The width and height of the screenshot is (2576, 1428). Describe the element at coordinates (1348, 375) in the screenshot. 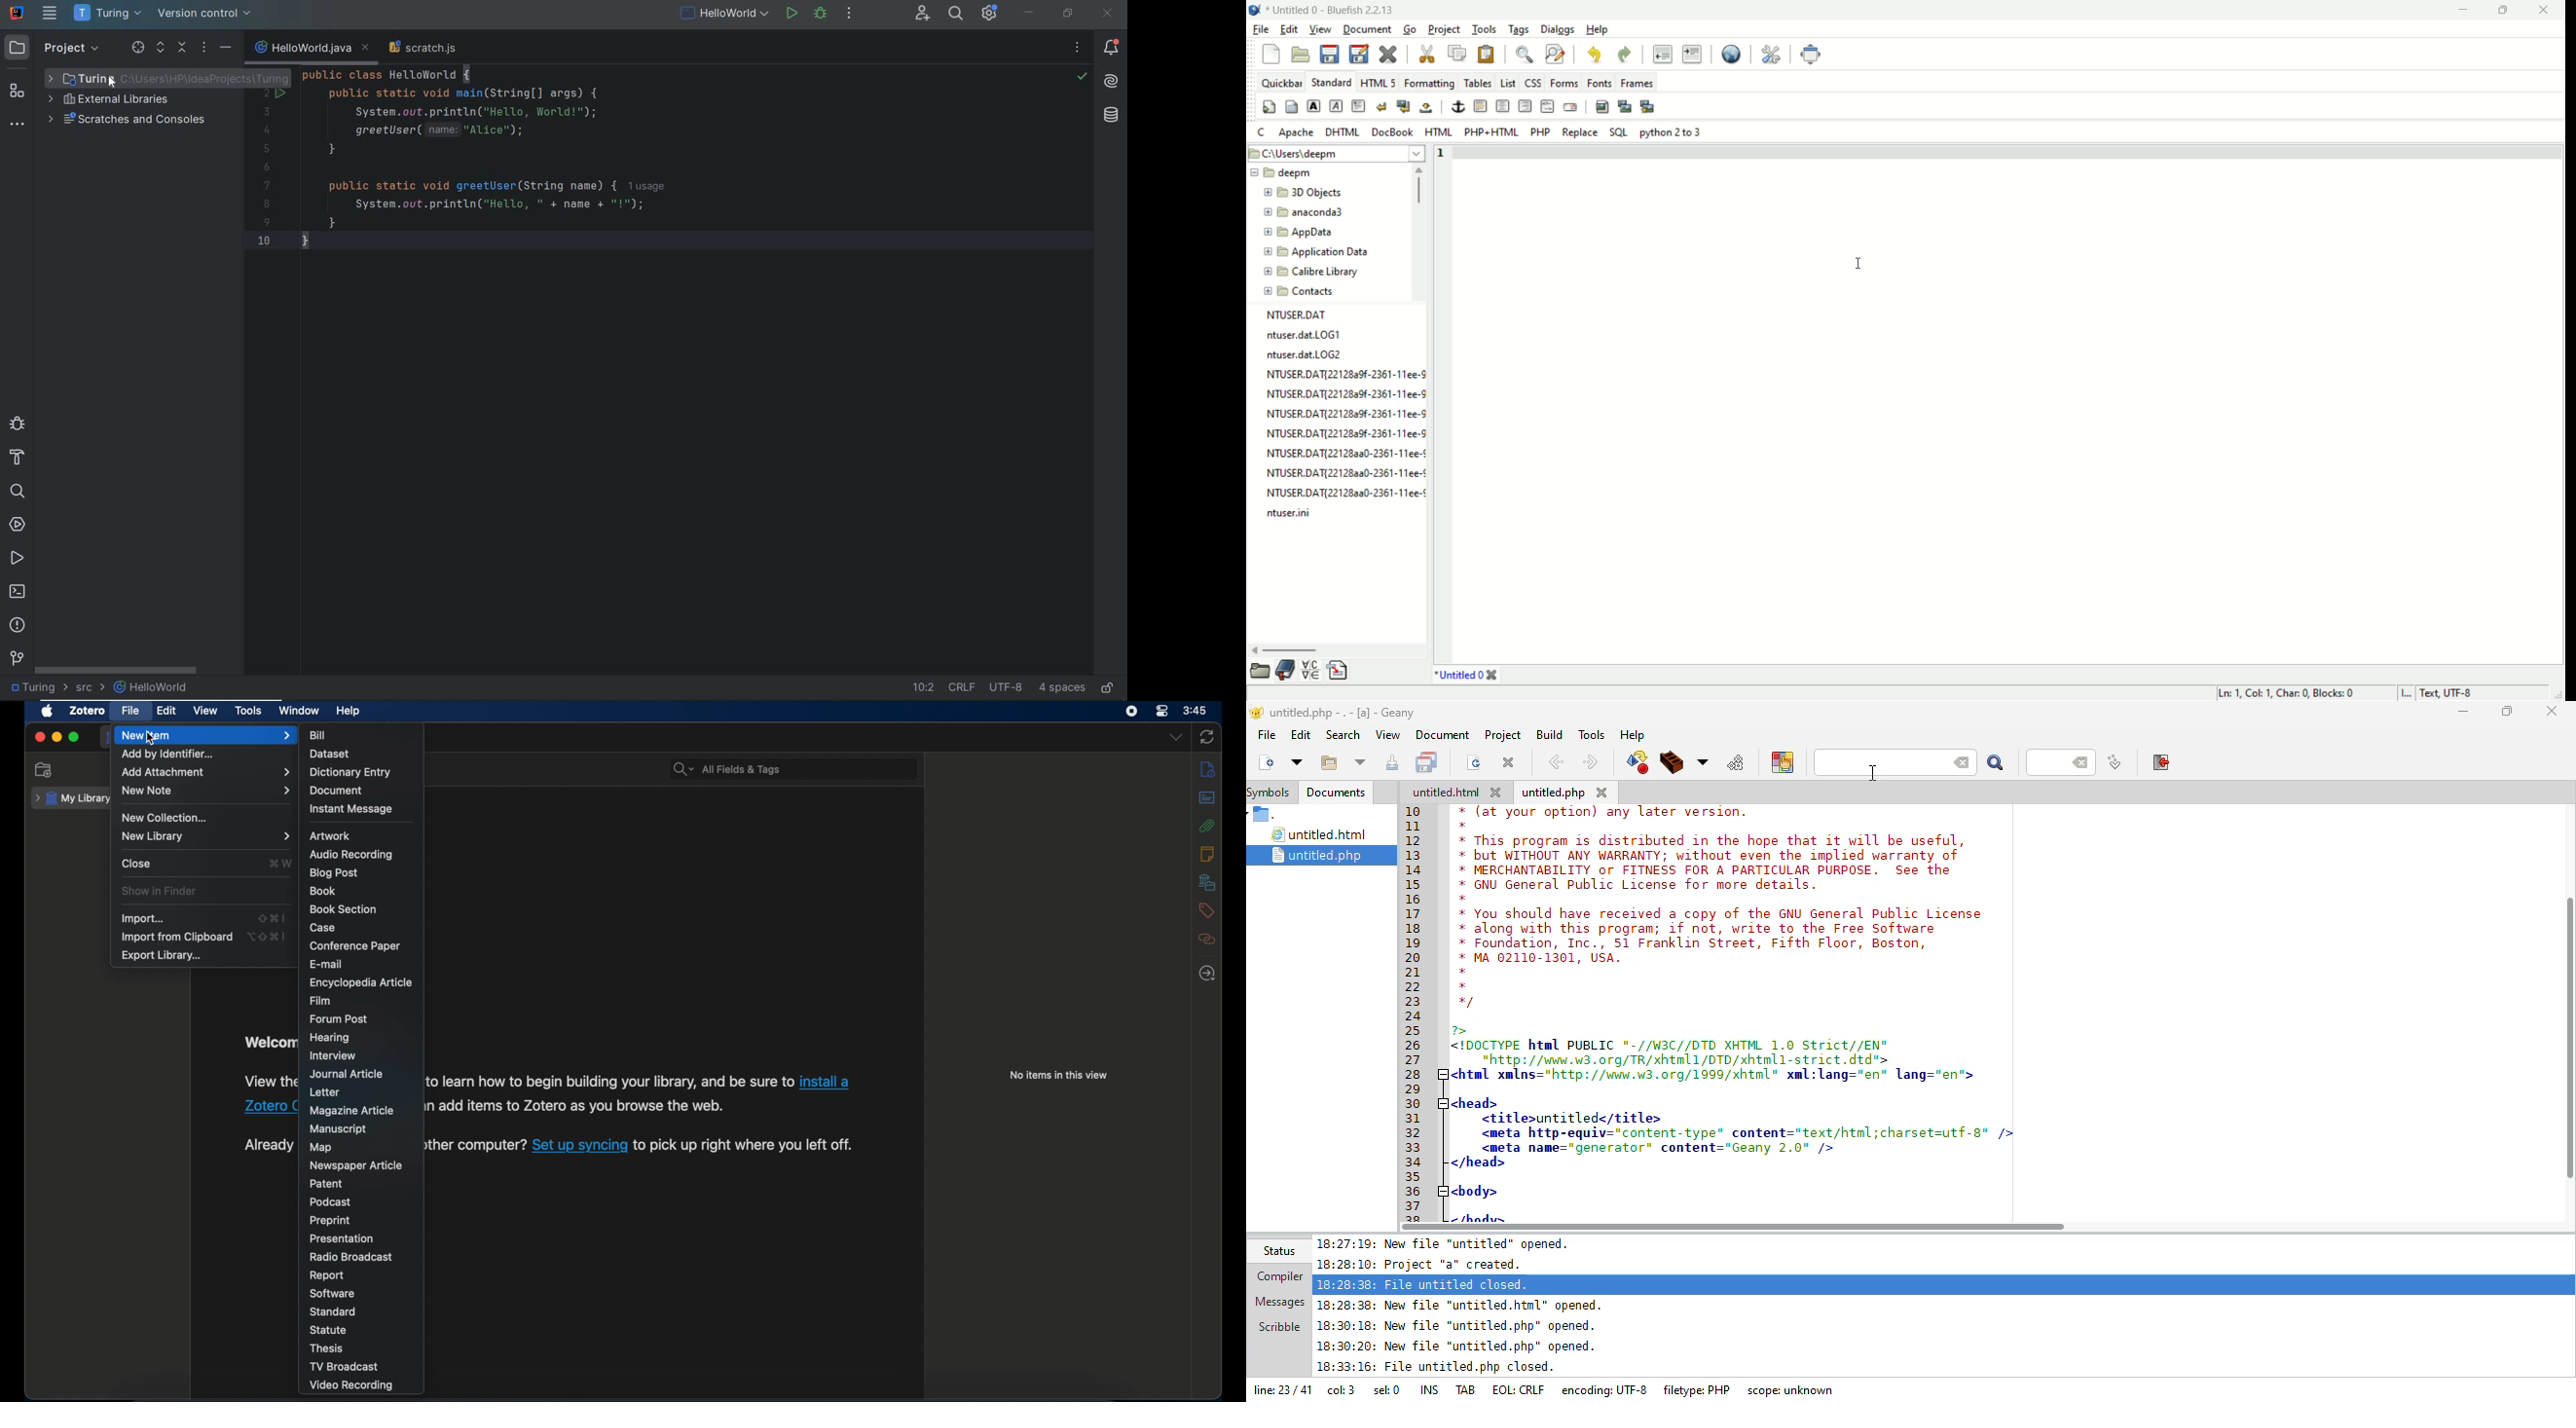

I see `NTUSER.DAT{2212829f-2361-11ee-9` at that location.